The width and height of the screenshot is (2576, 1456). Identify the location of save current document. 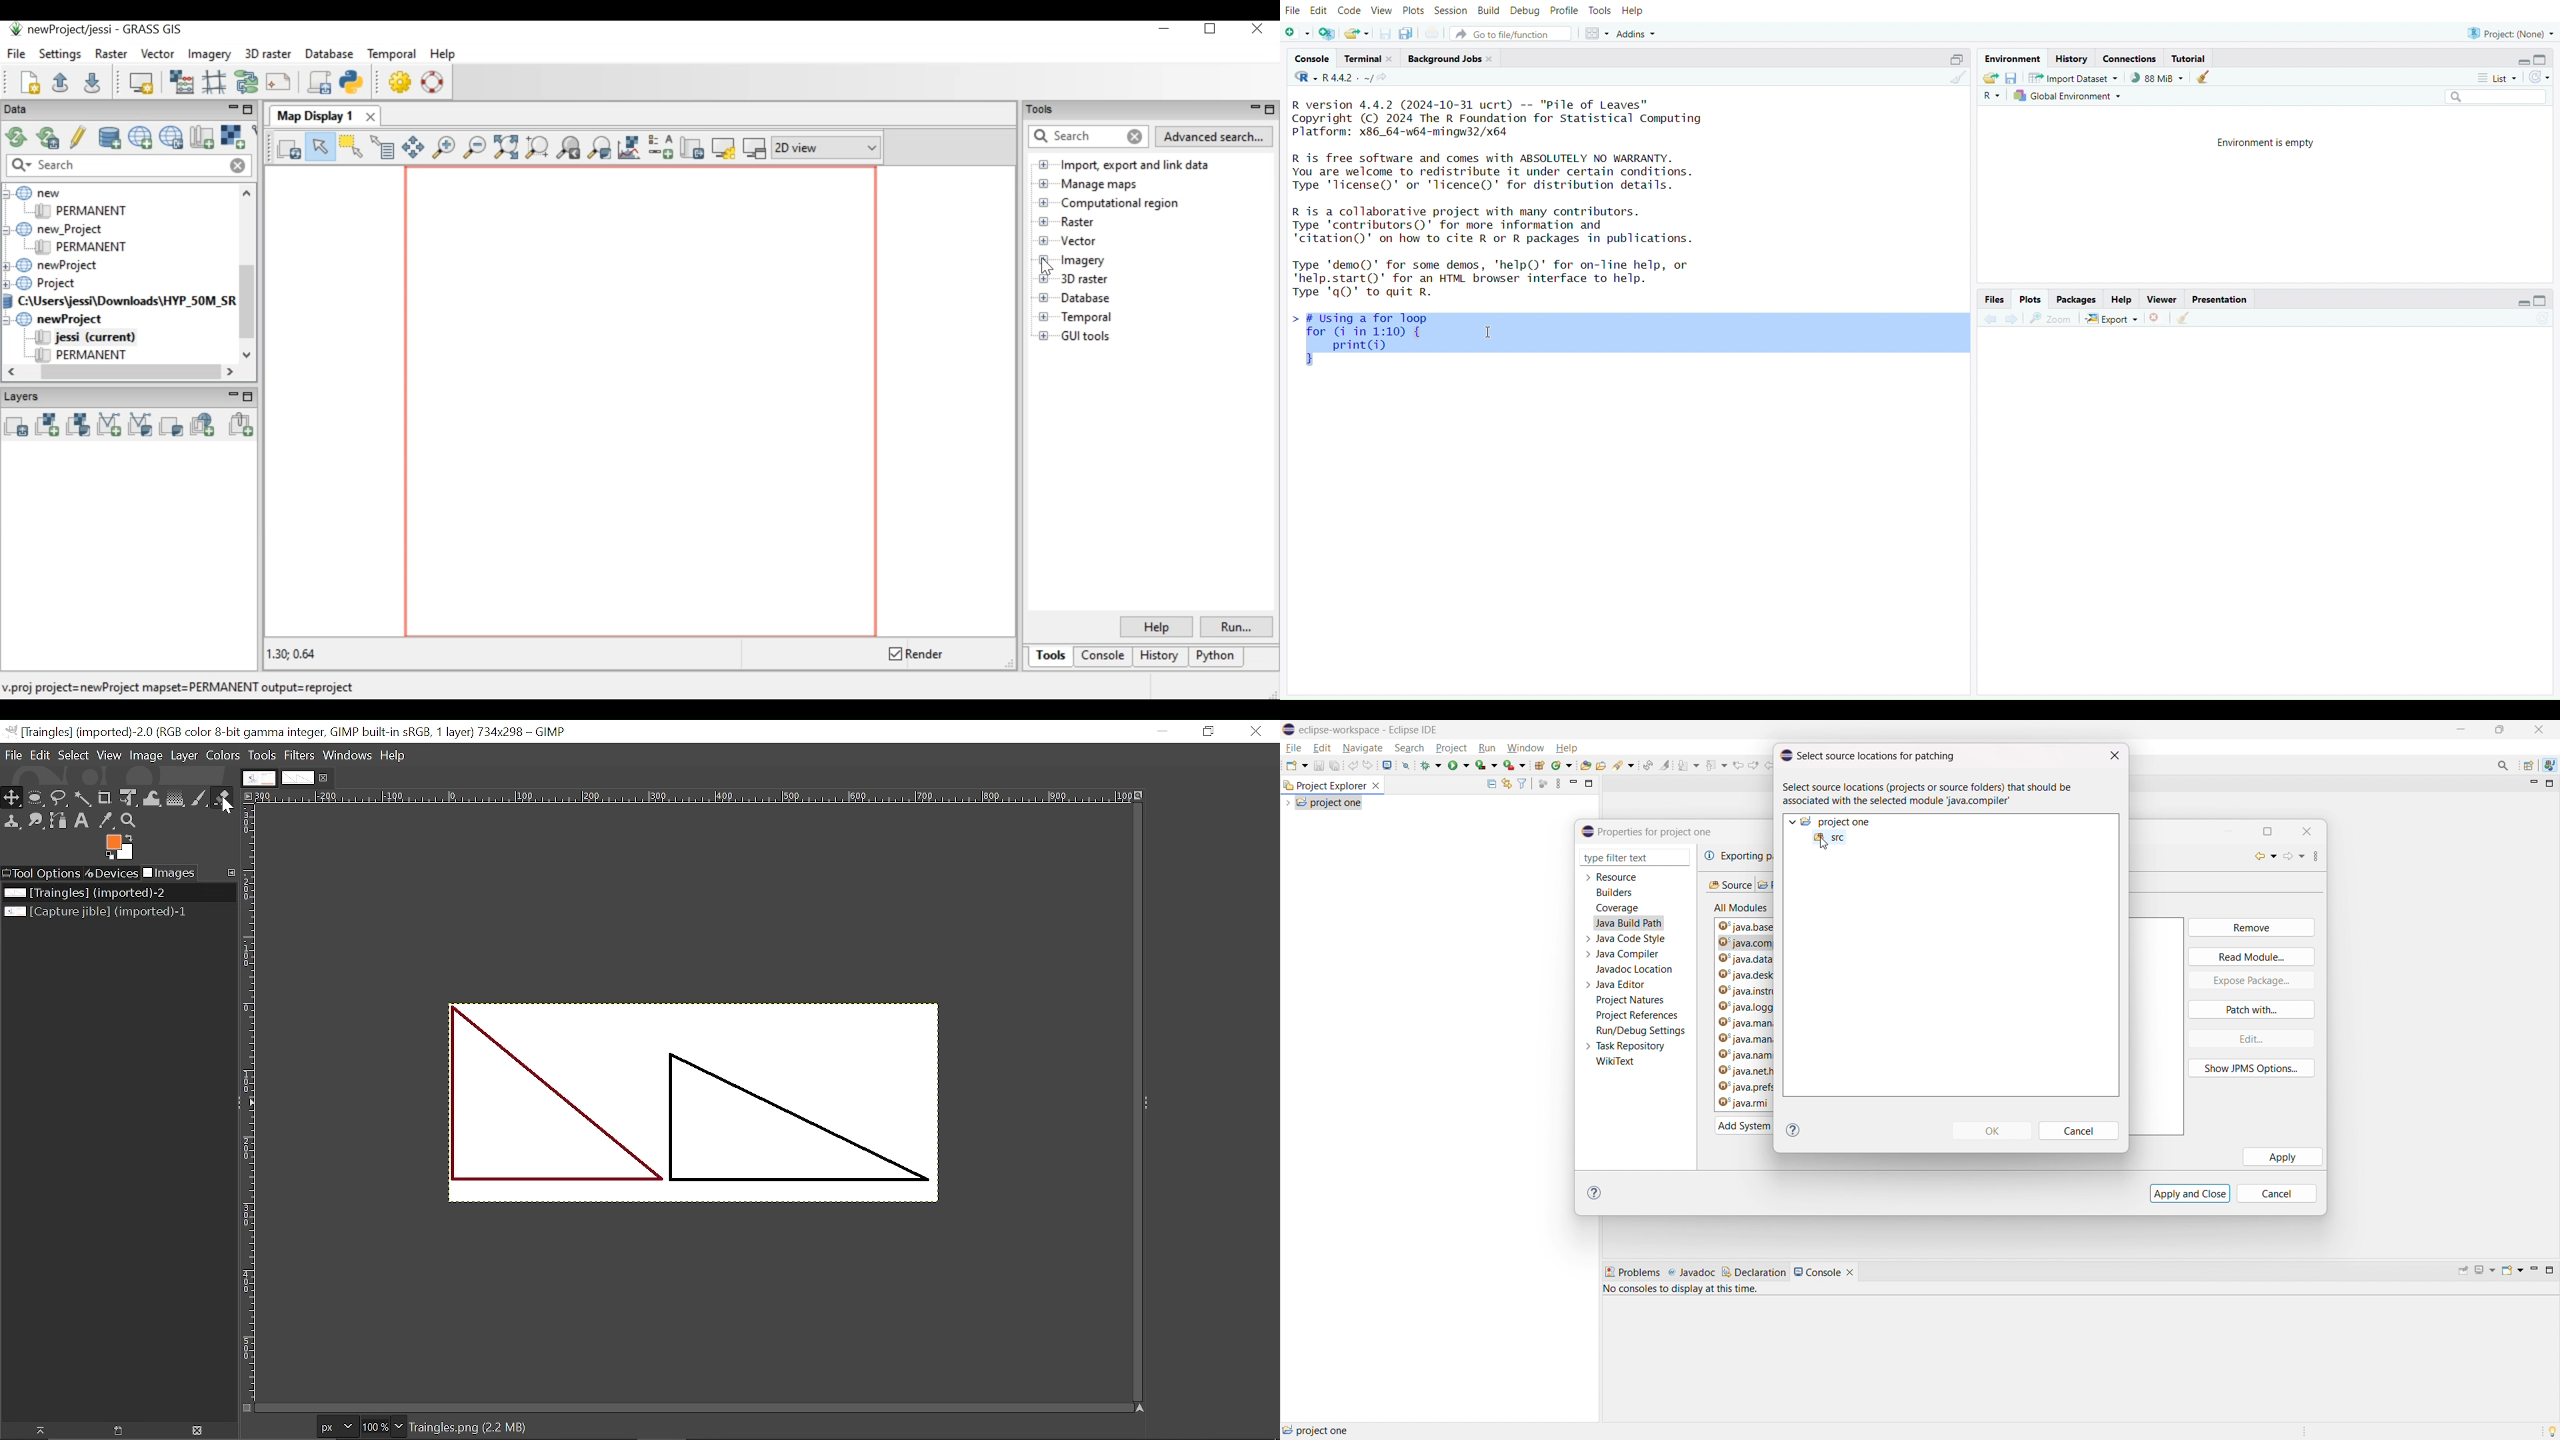
(1385, 34).